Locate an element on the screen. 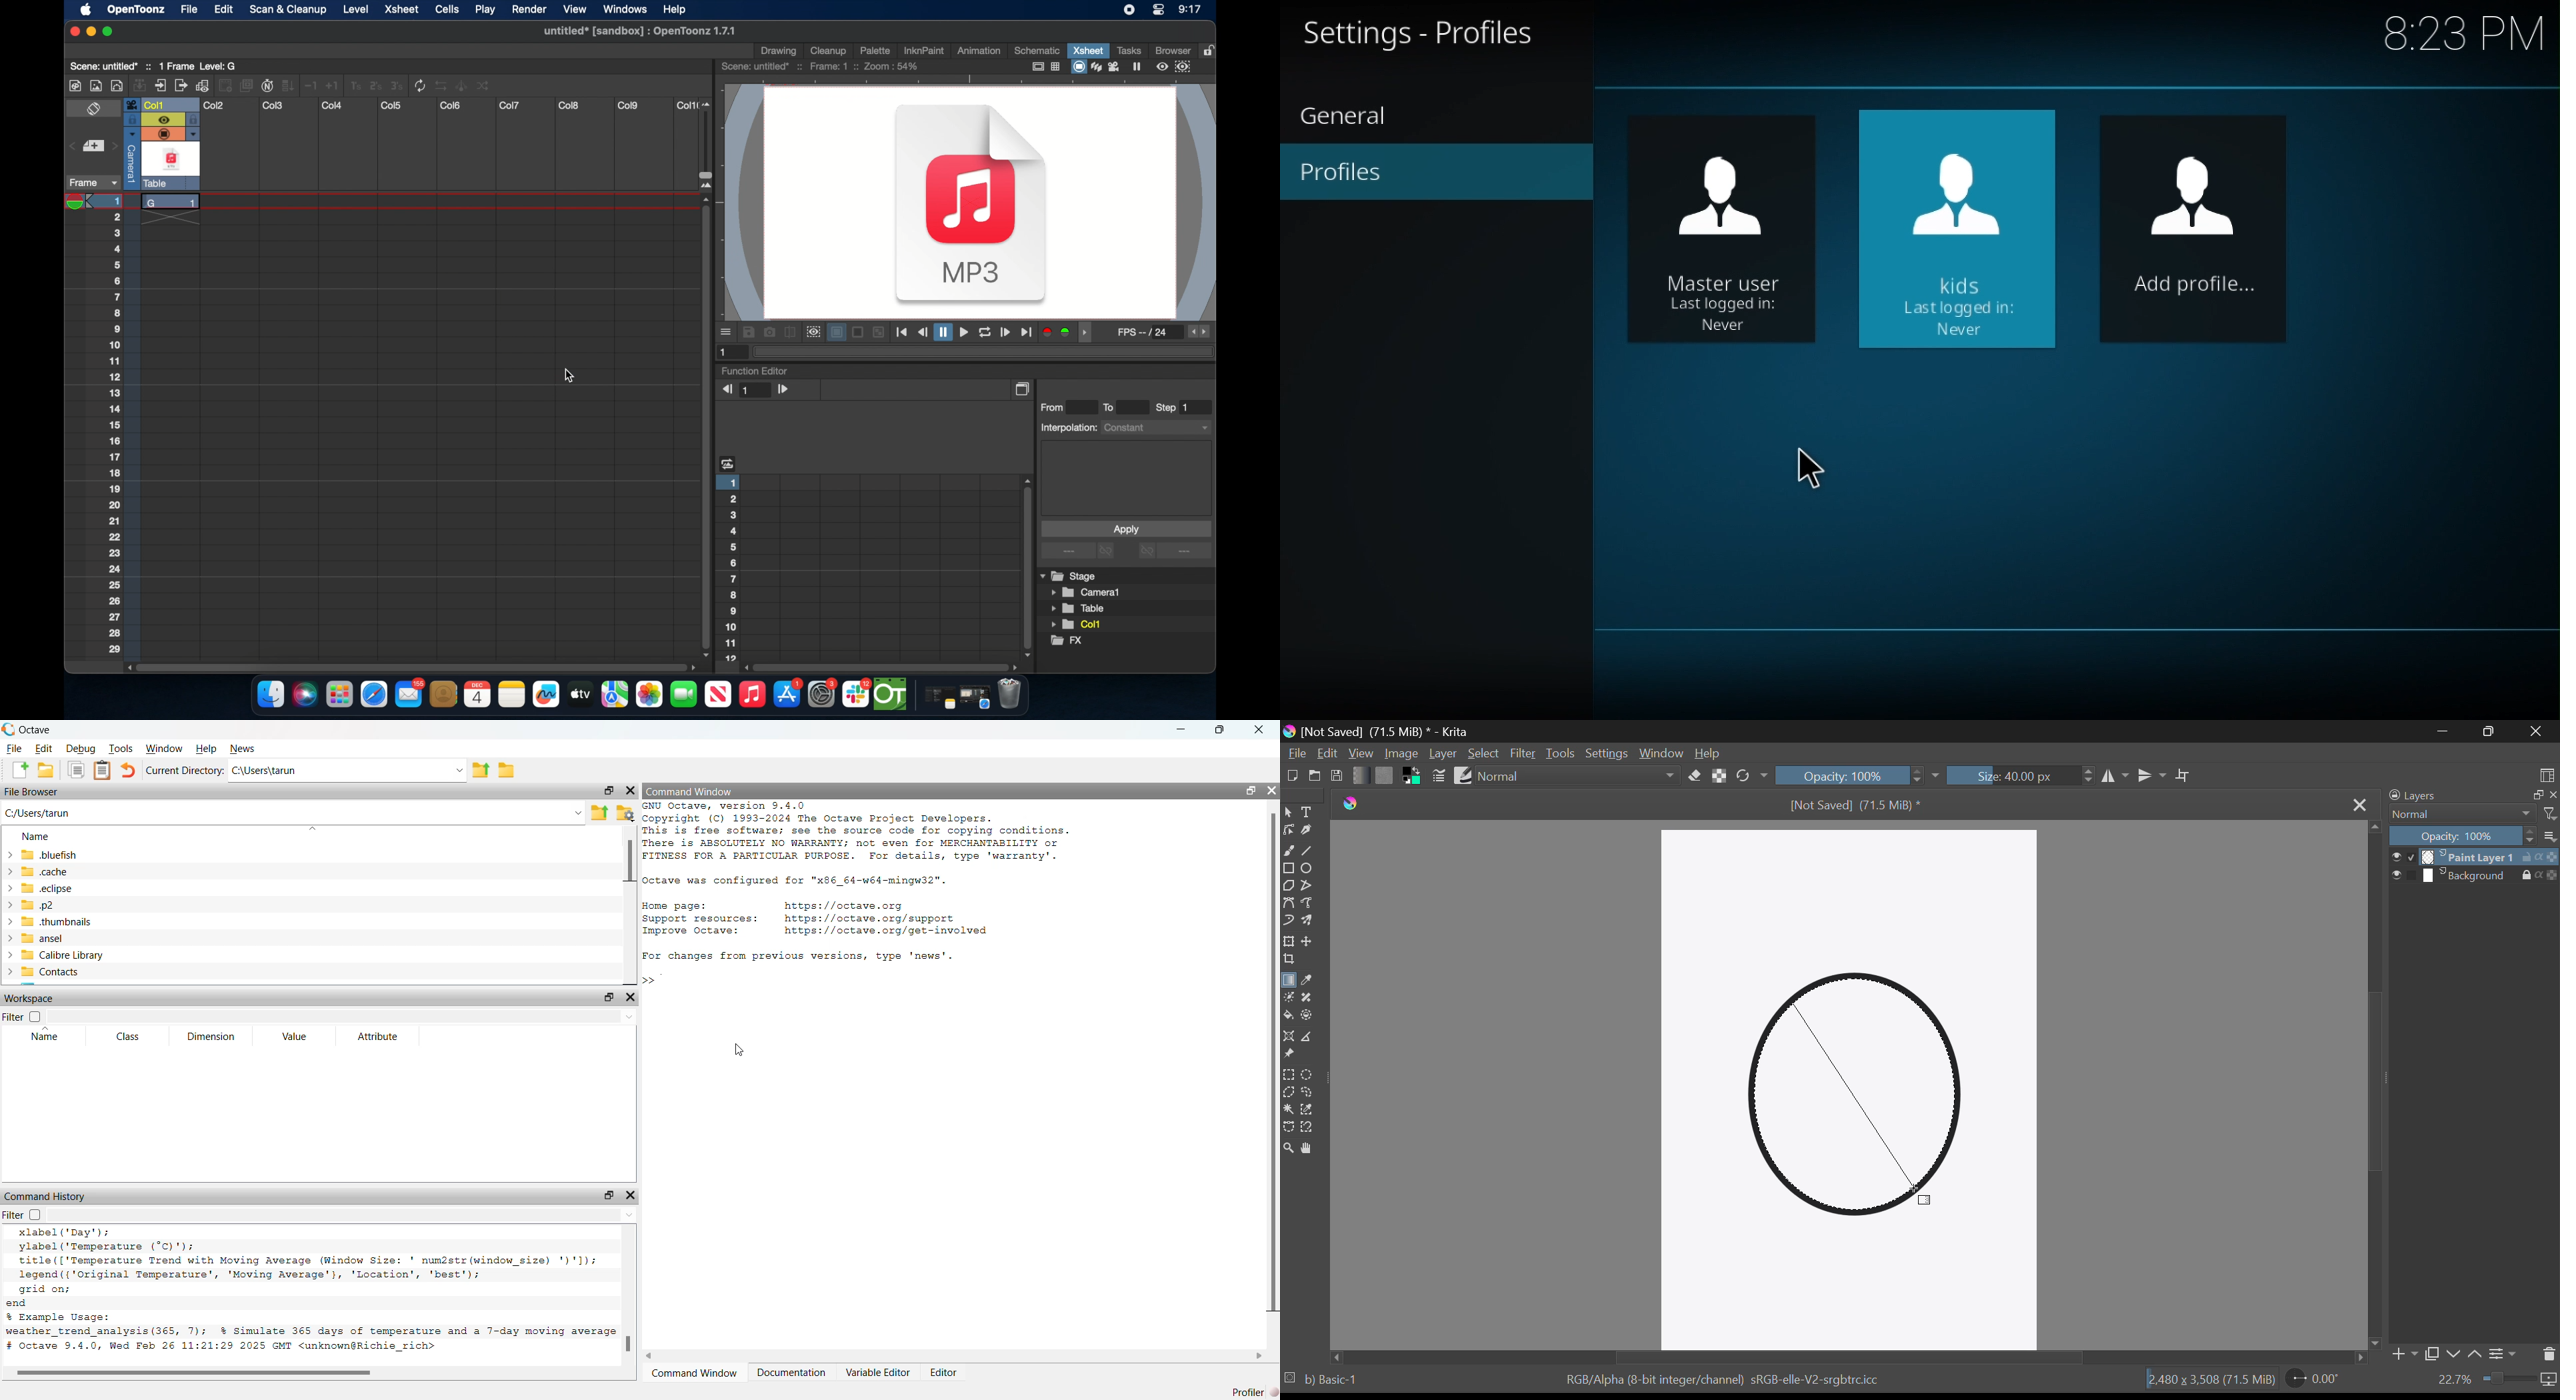 The image size is (2576, 1400). Ci\Users\tarun is located at coordinates (300, 770).